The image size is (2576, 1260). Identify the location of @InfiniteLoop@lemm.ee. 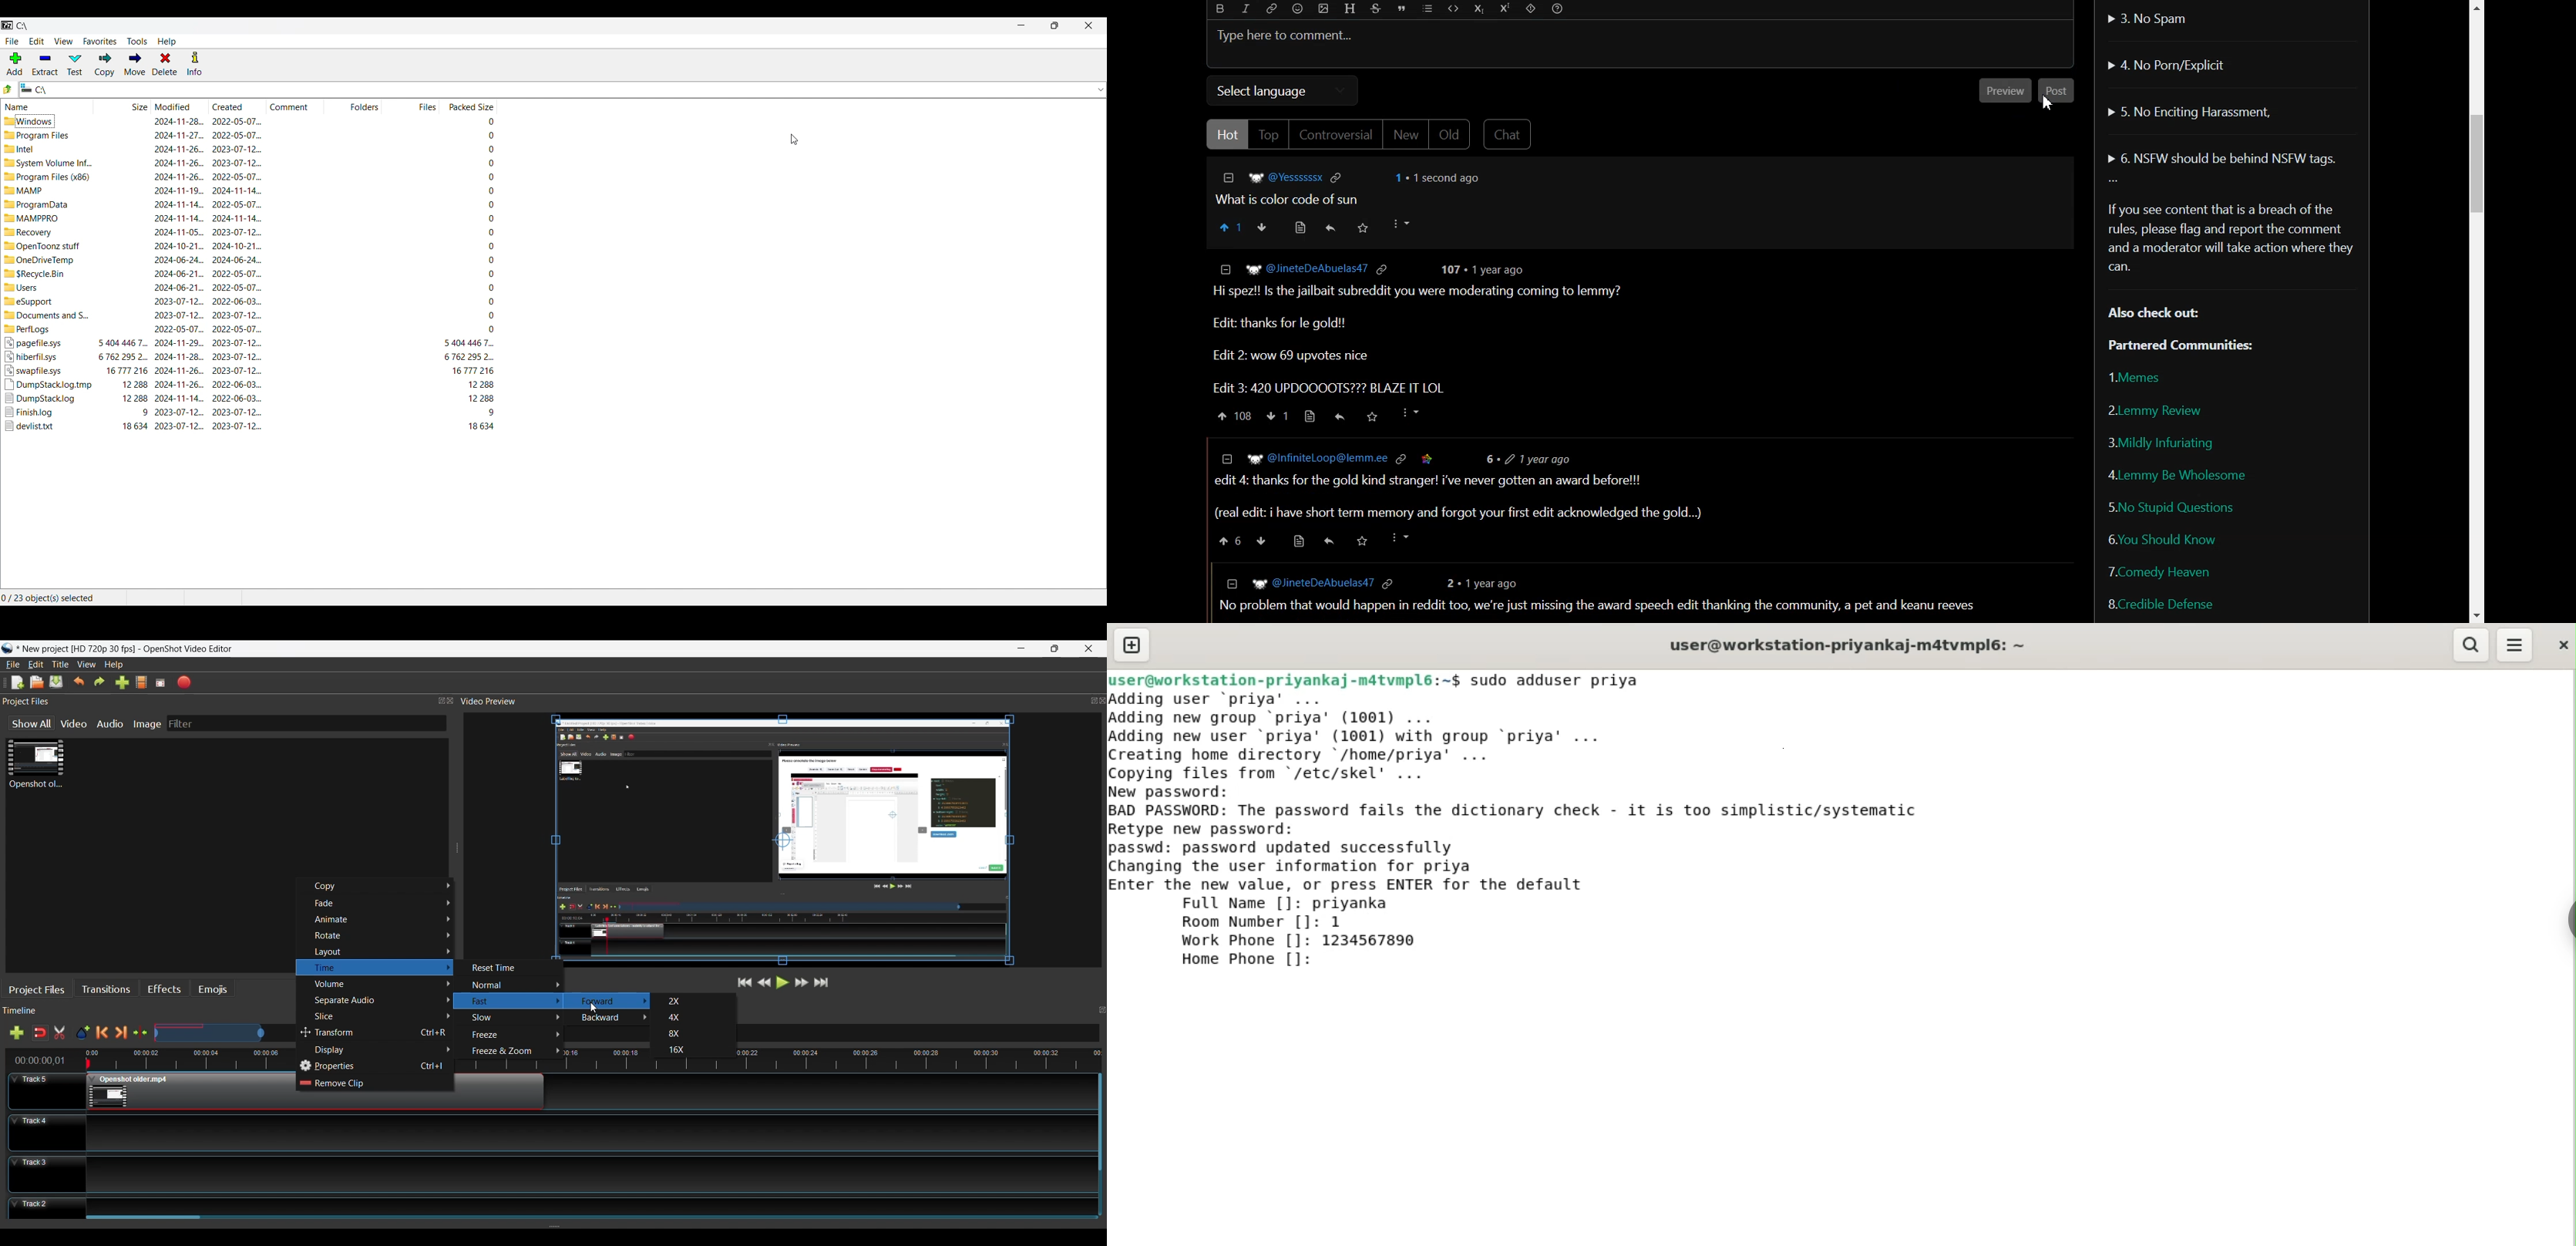
(1347, 459).